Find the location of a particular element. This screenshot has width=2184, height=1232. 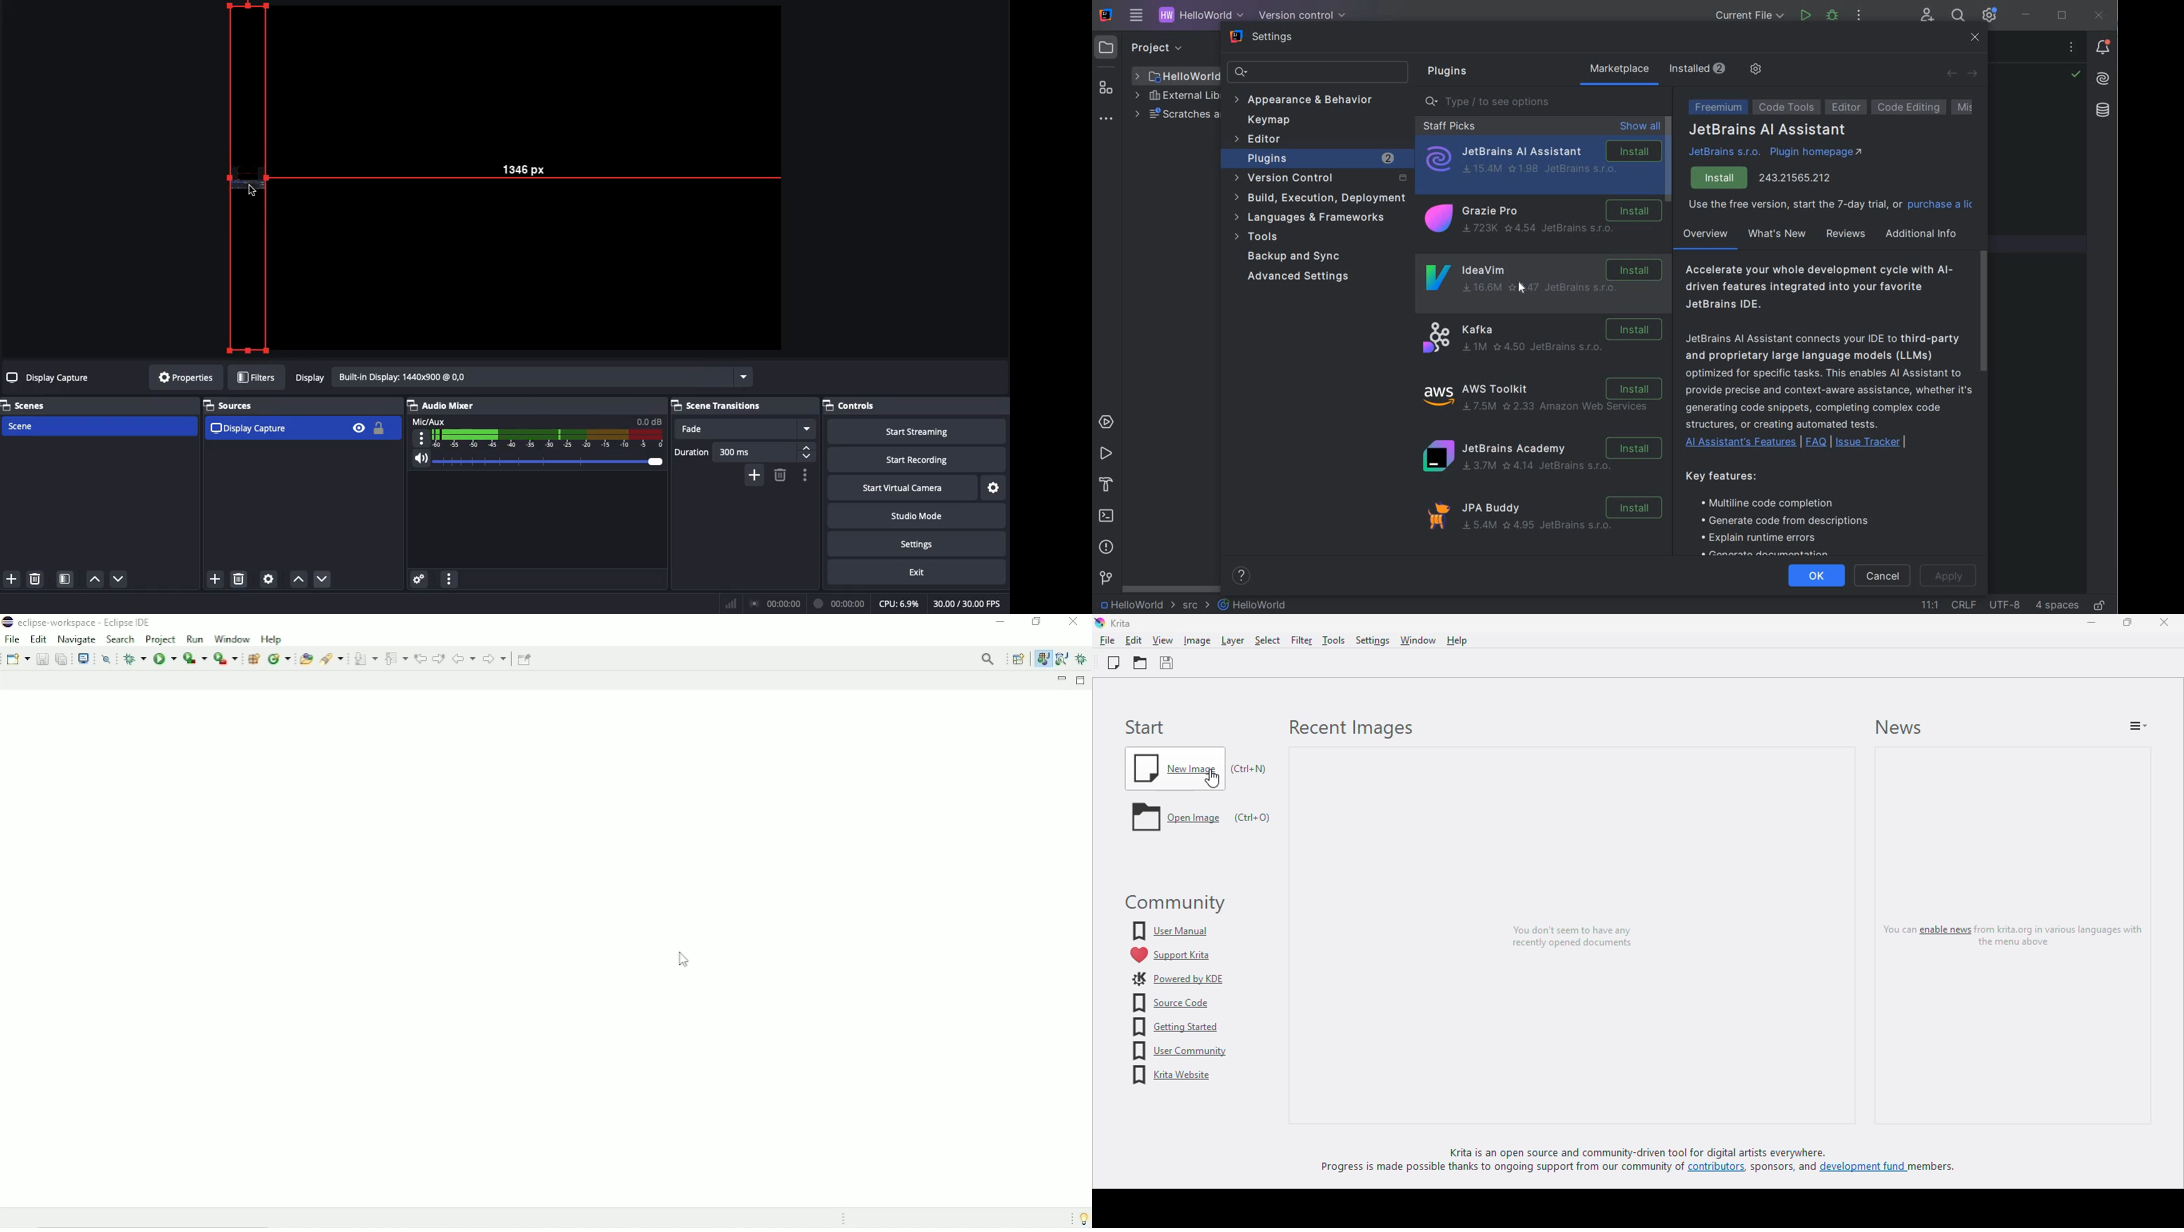

EXTERNAL LIBRARIES is located at coordinates (1177, 97).